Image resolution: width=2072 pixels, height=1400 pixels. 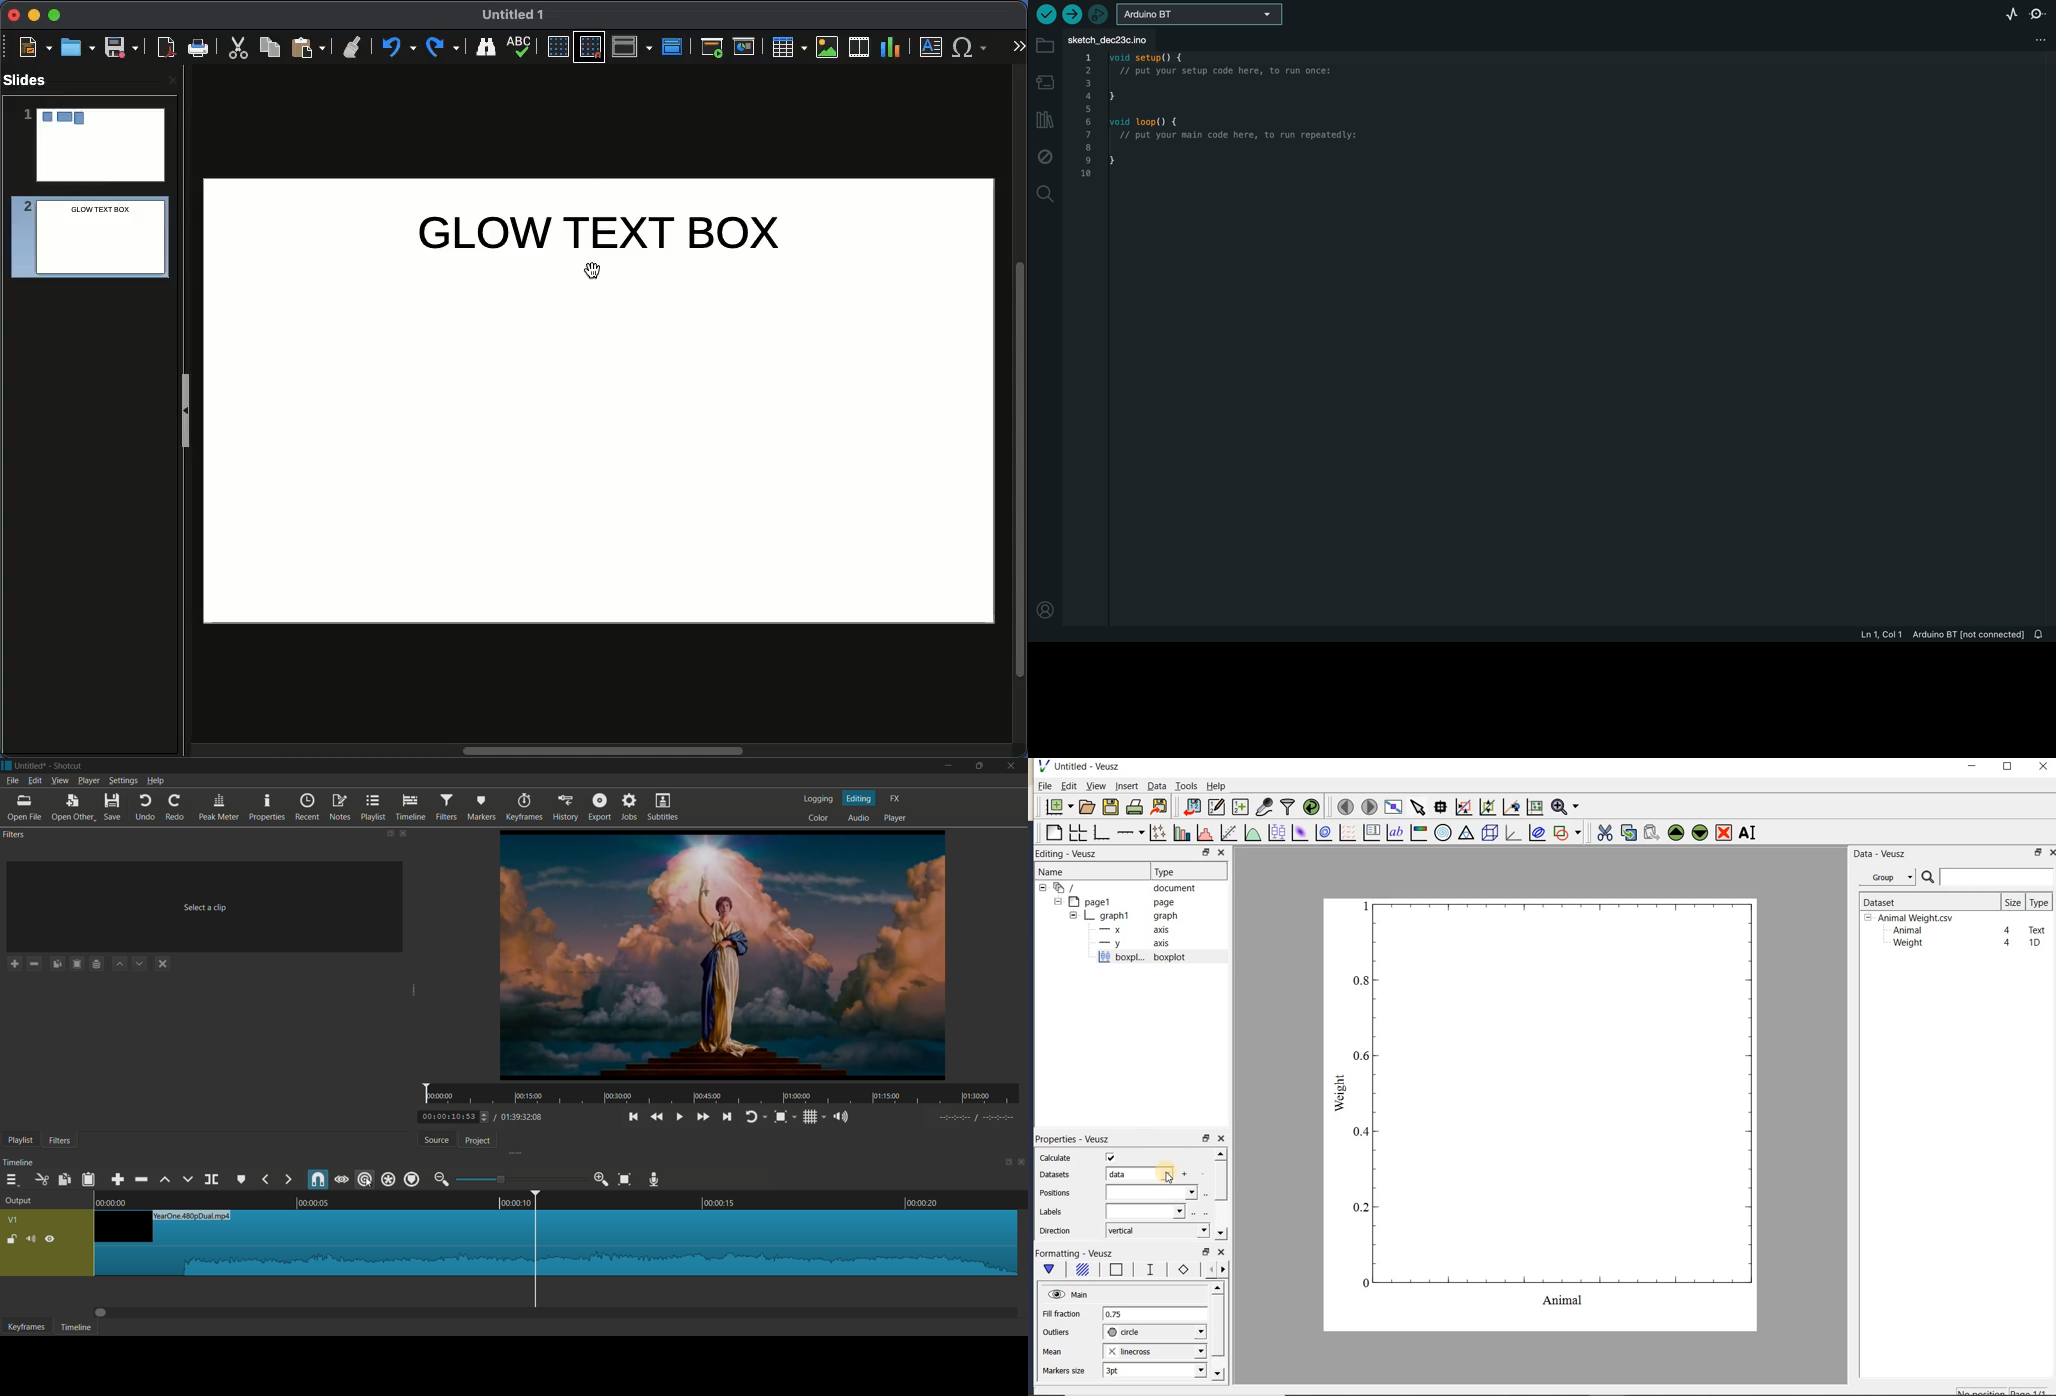 I want to click on v1, so click(x=14, y=1220).